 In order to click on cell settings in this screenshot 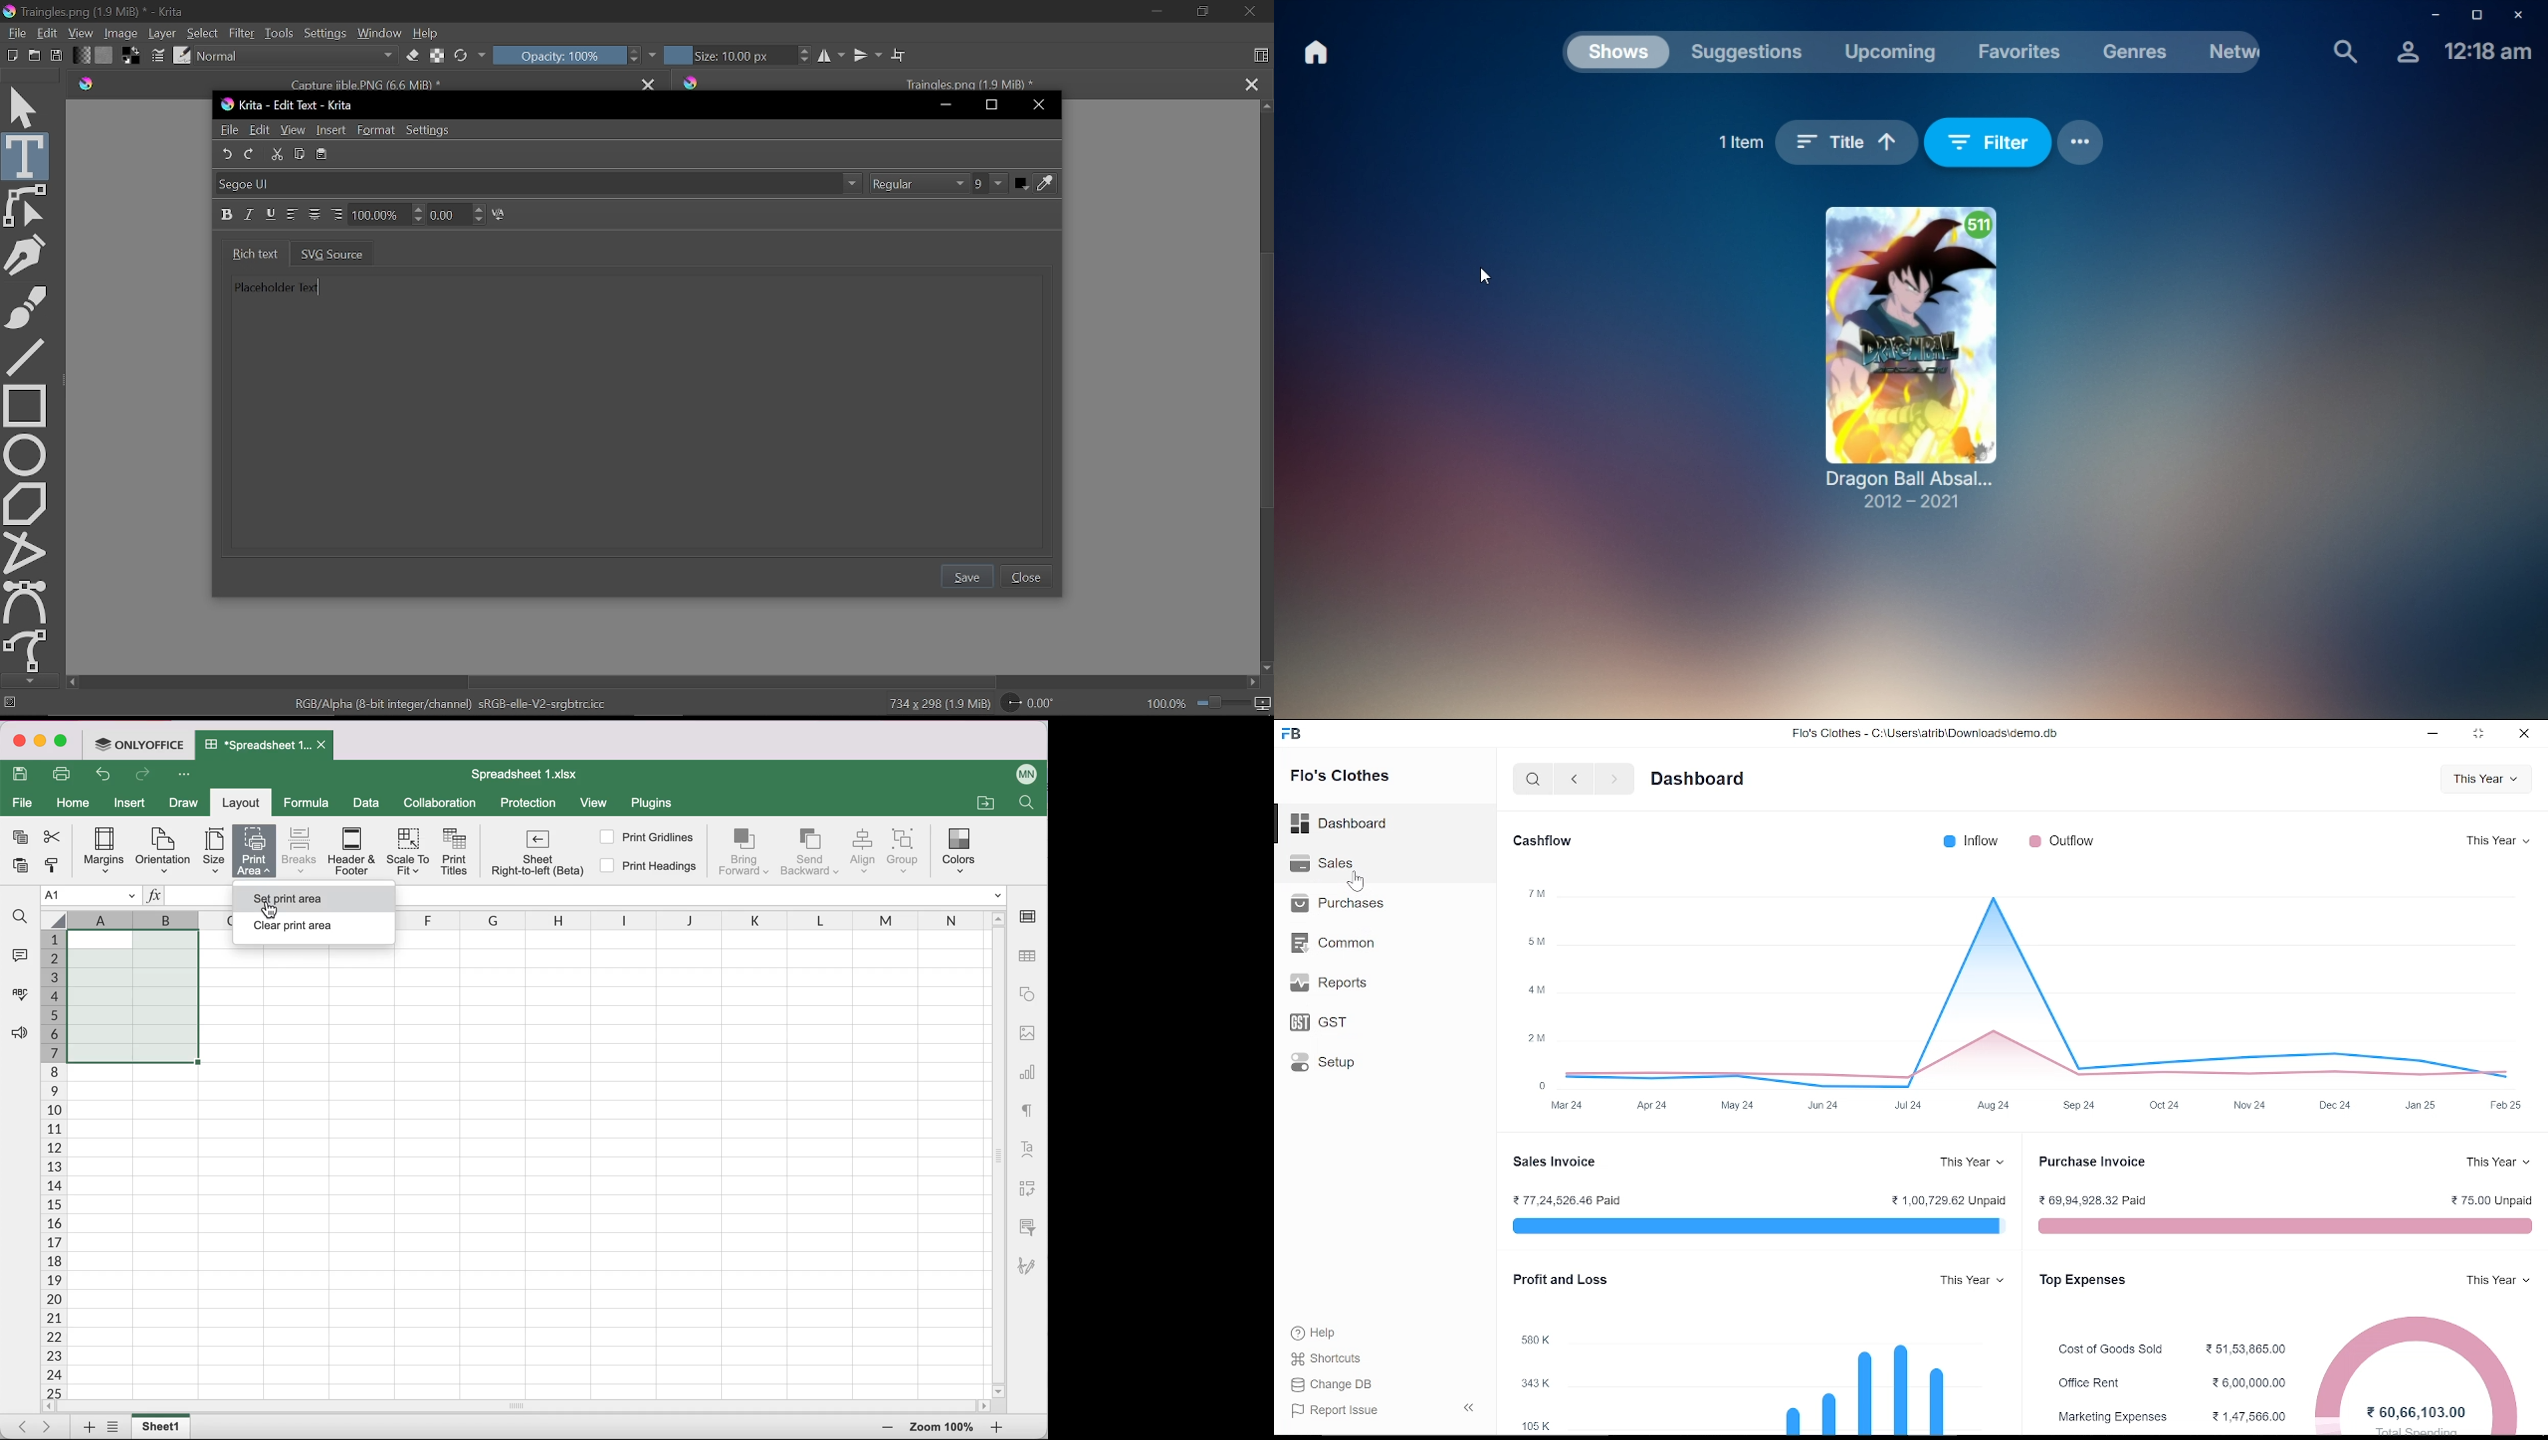, I will do `click(1031, 916)`.